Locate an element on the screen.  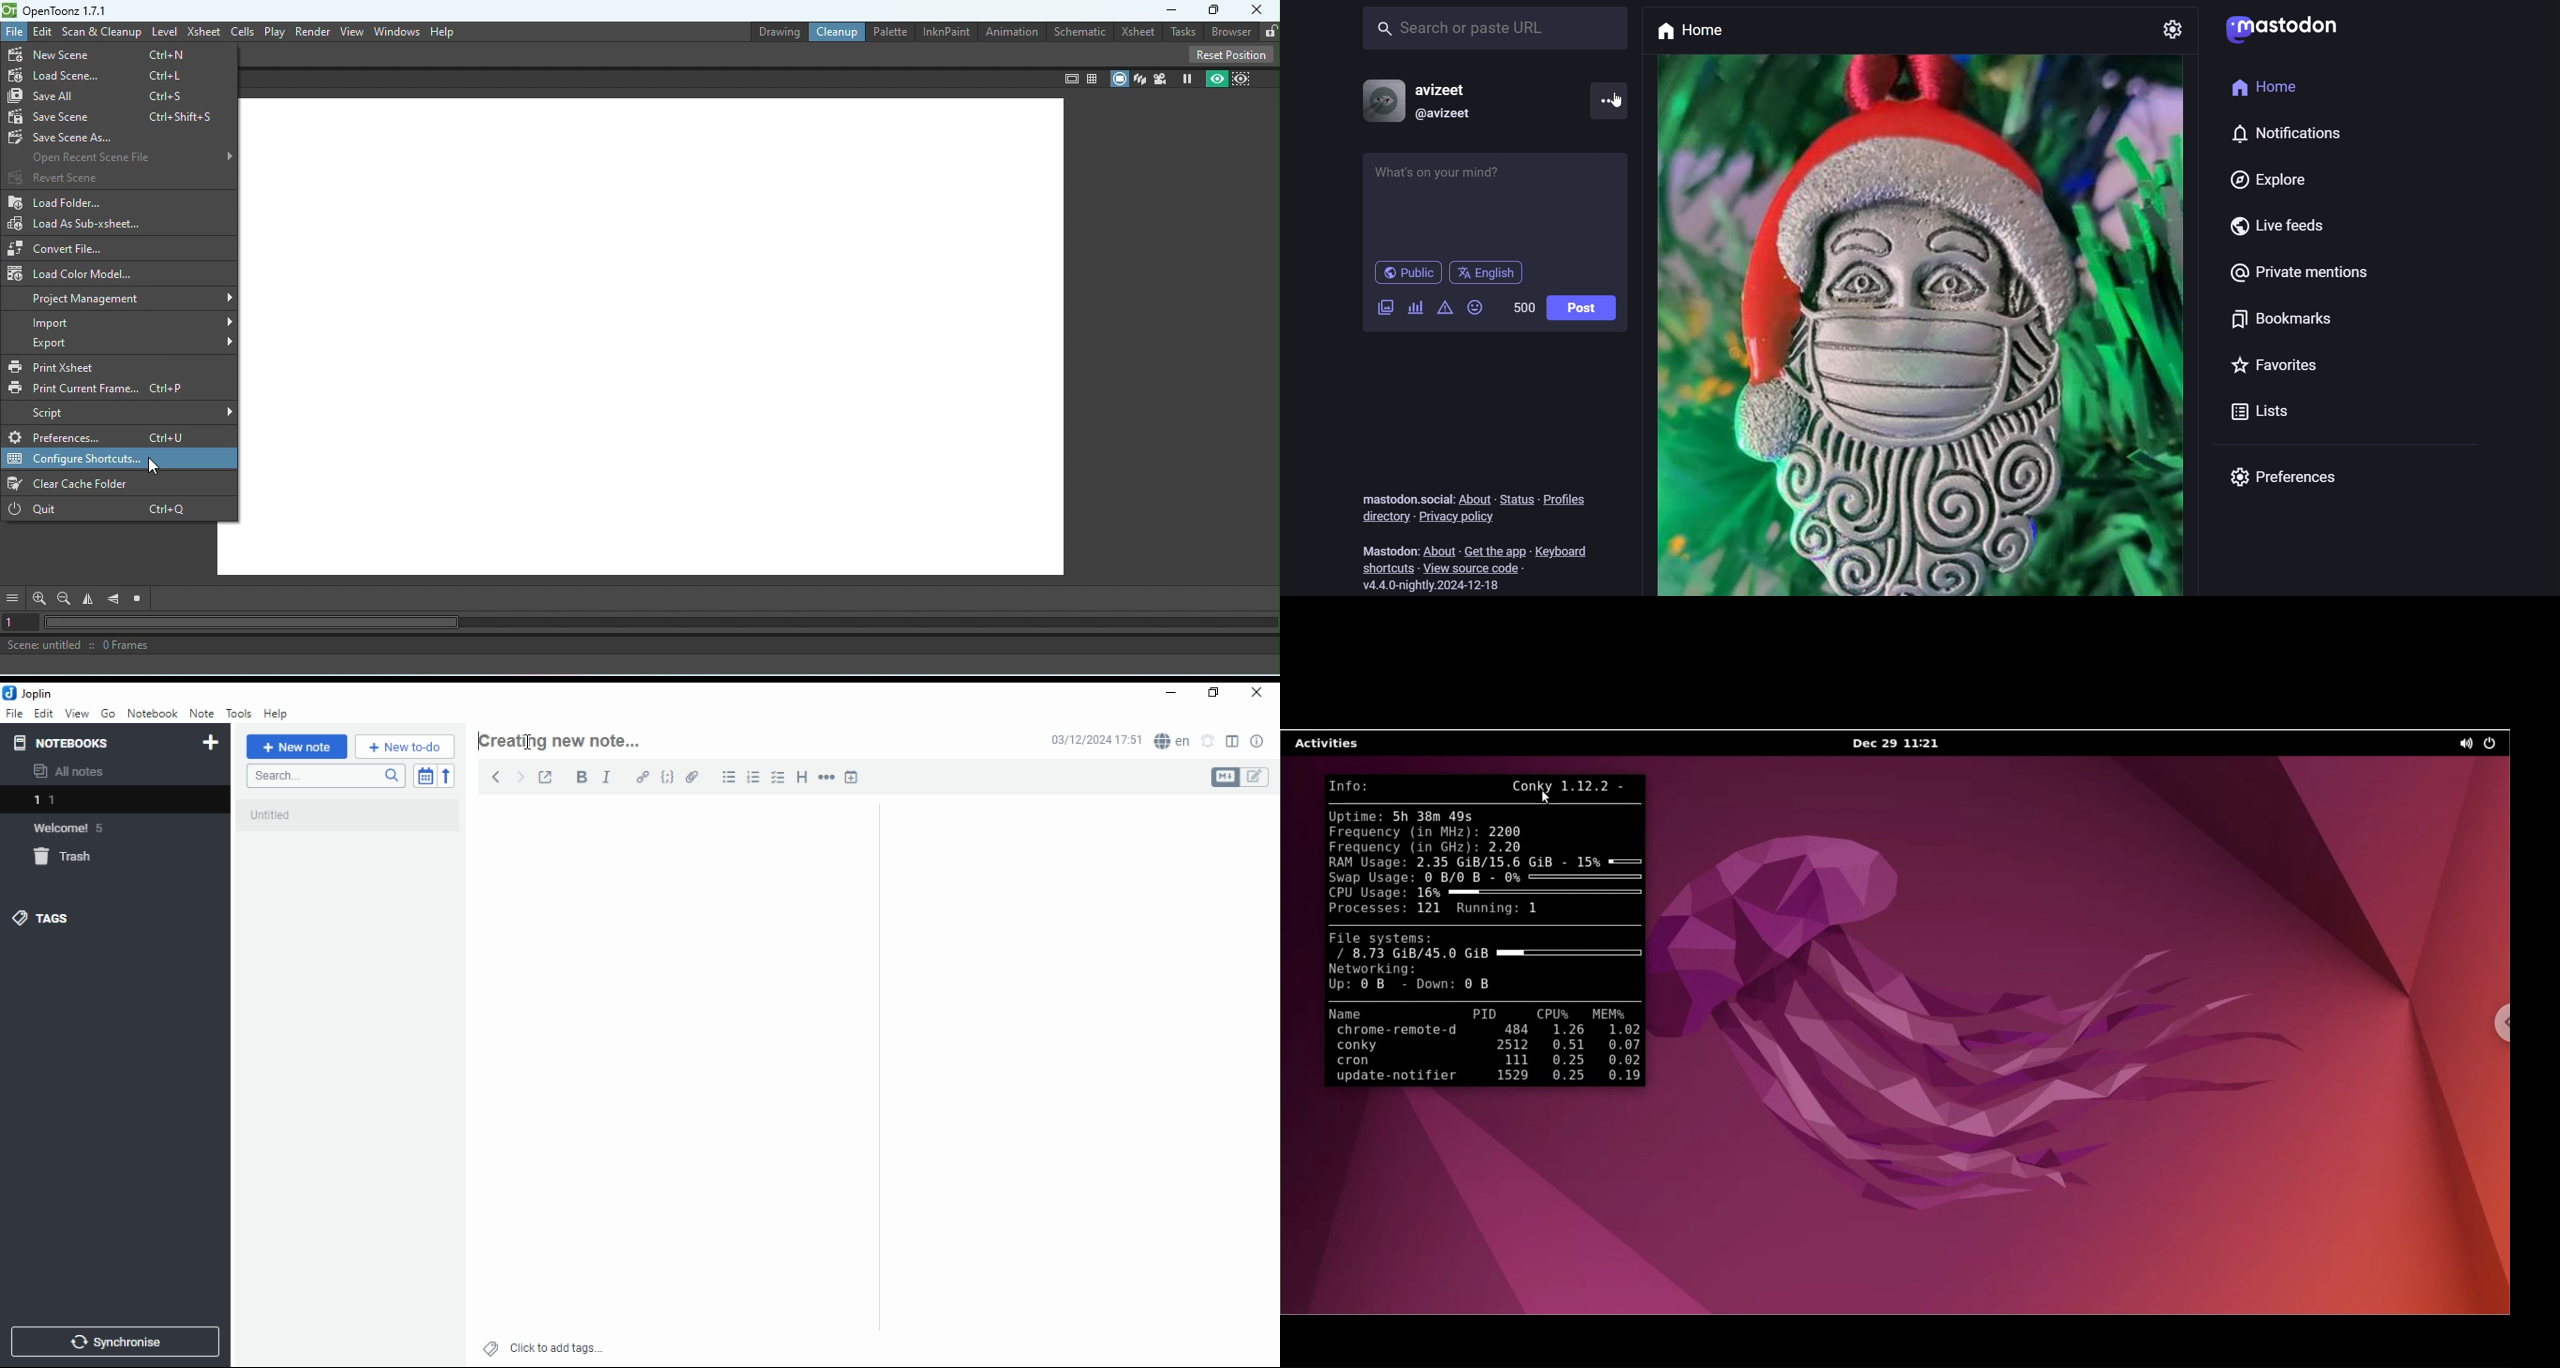
add a image is located at coordinates (1383, 309).